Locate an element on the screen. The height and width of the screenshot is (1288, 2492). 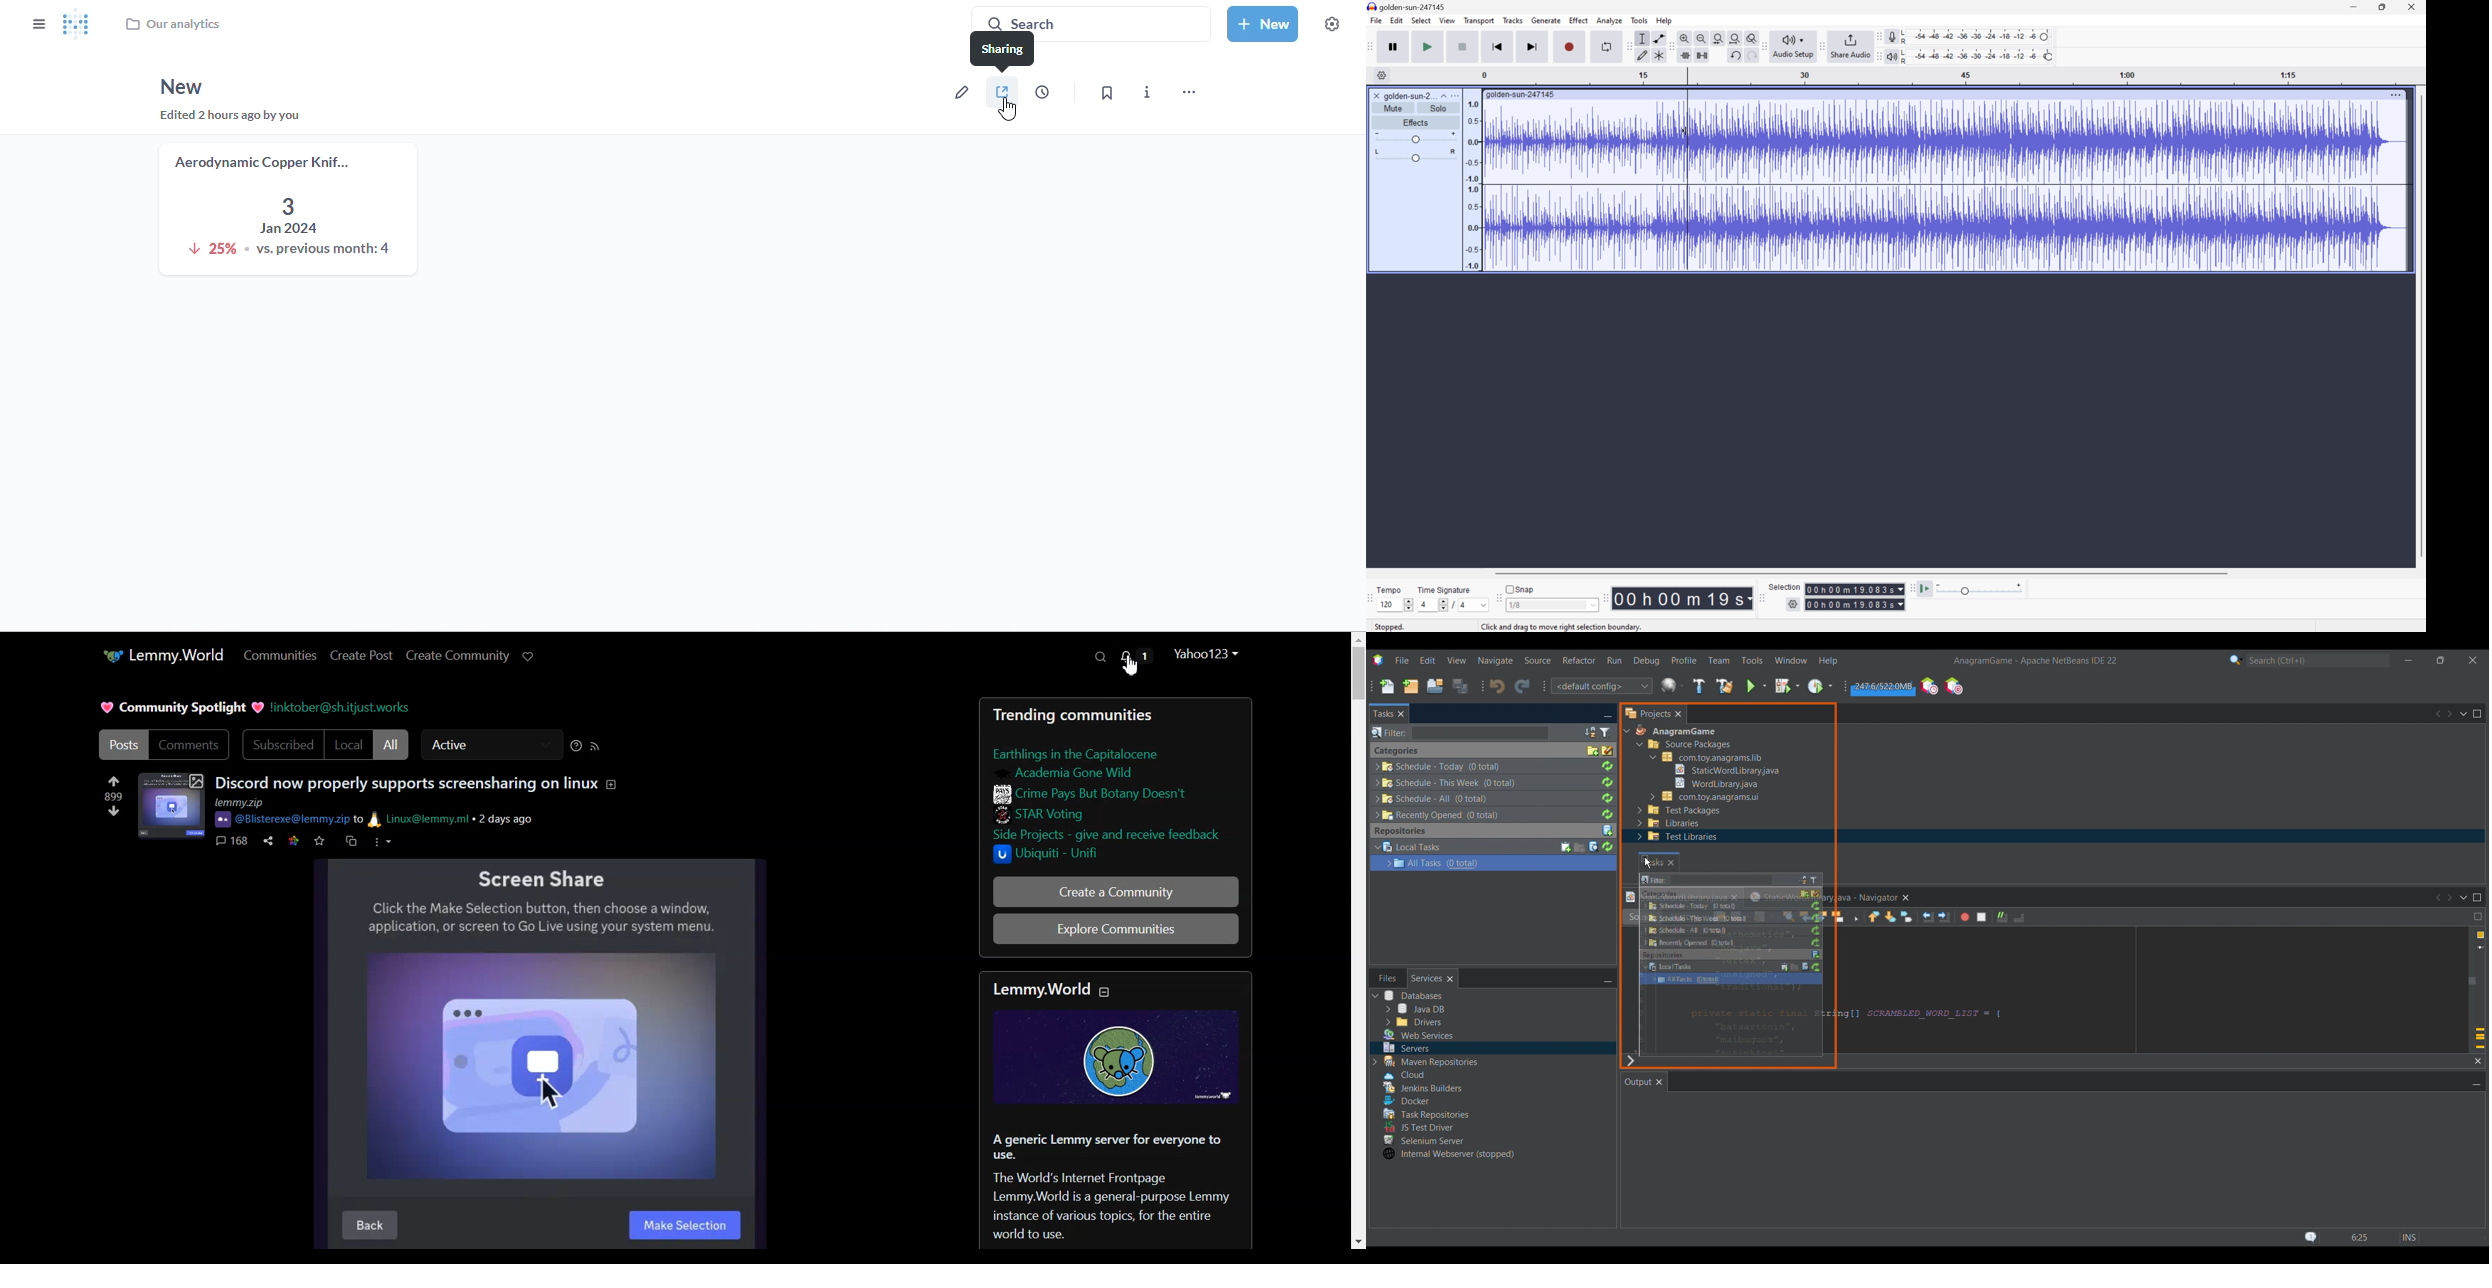
Close is located at coordinates (2414, 6).